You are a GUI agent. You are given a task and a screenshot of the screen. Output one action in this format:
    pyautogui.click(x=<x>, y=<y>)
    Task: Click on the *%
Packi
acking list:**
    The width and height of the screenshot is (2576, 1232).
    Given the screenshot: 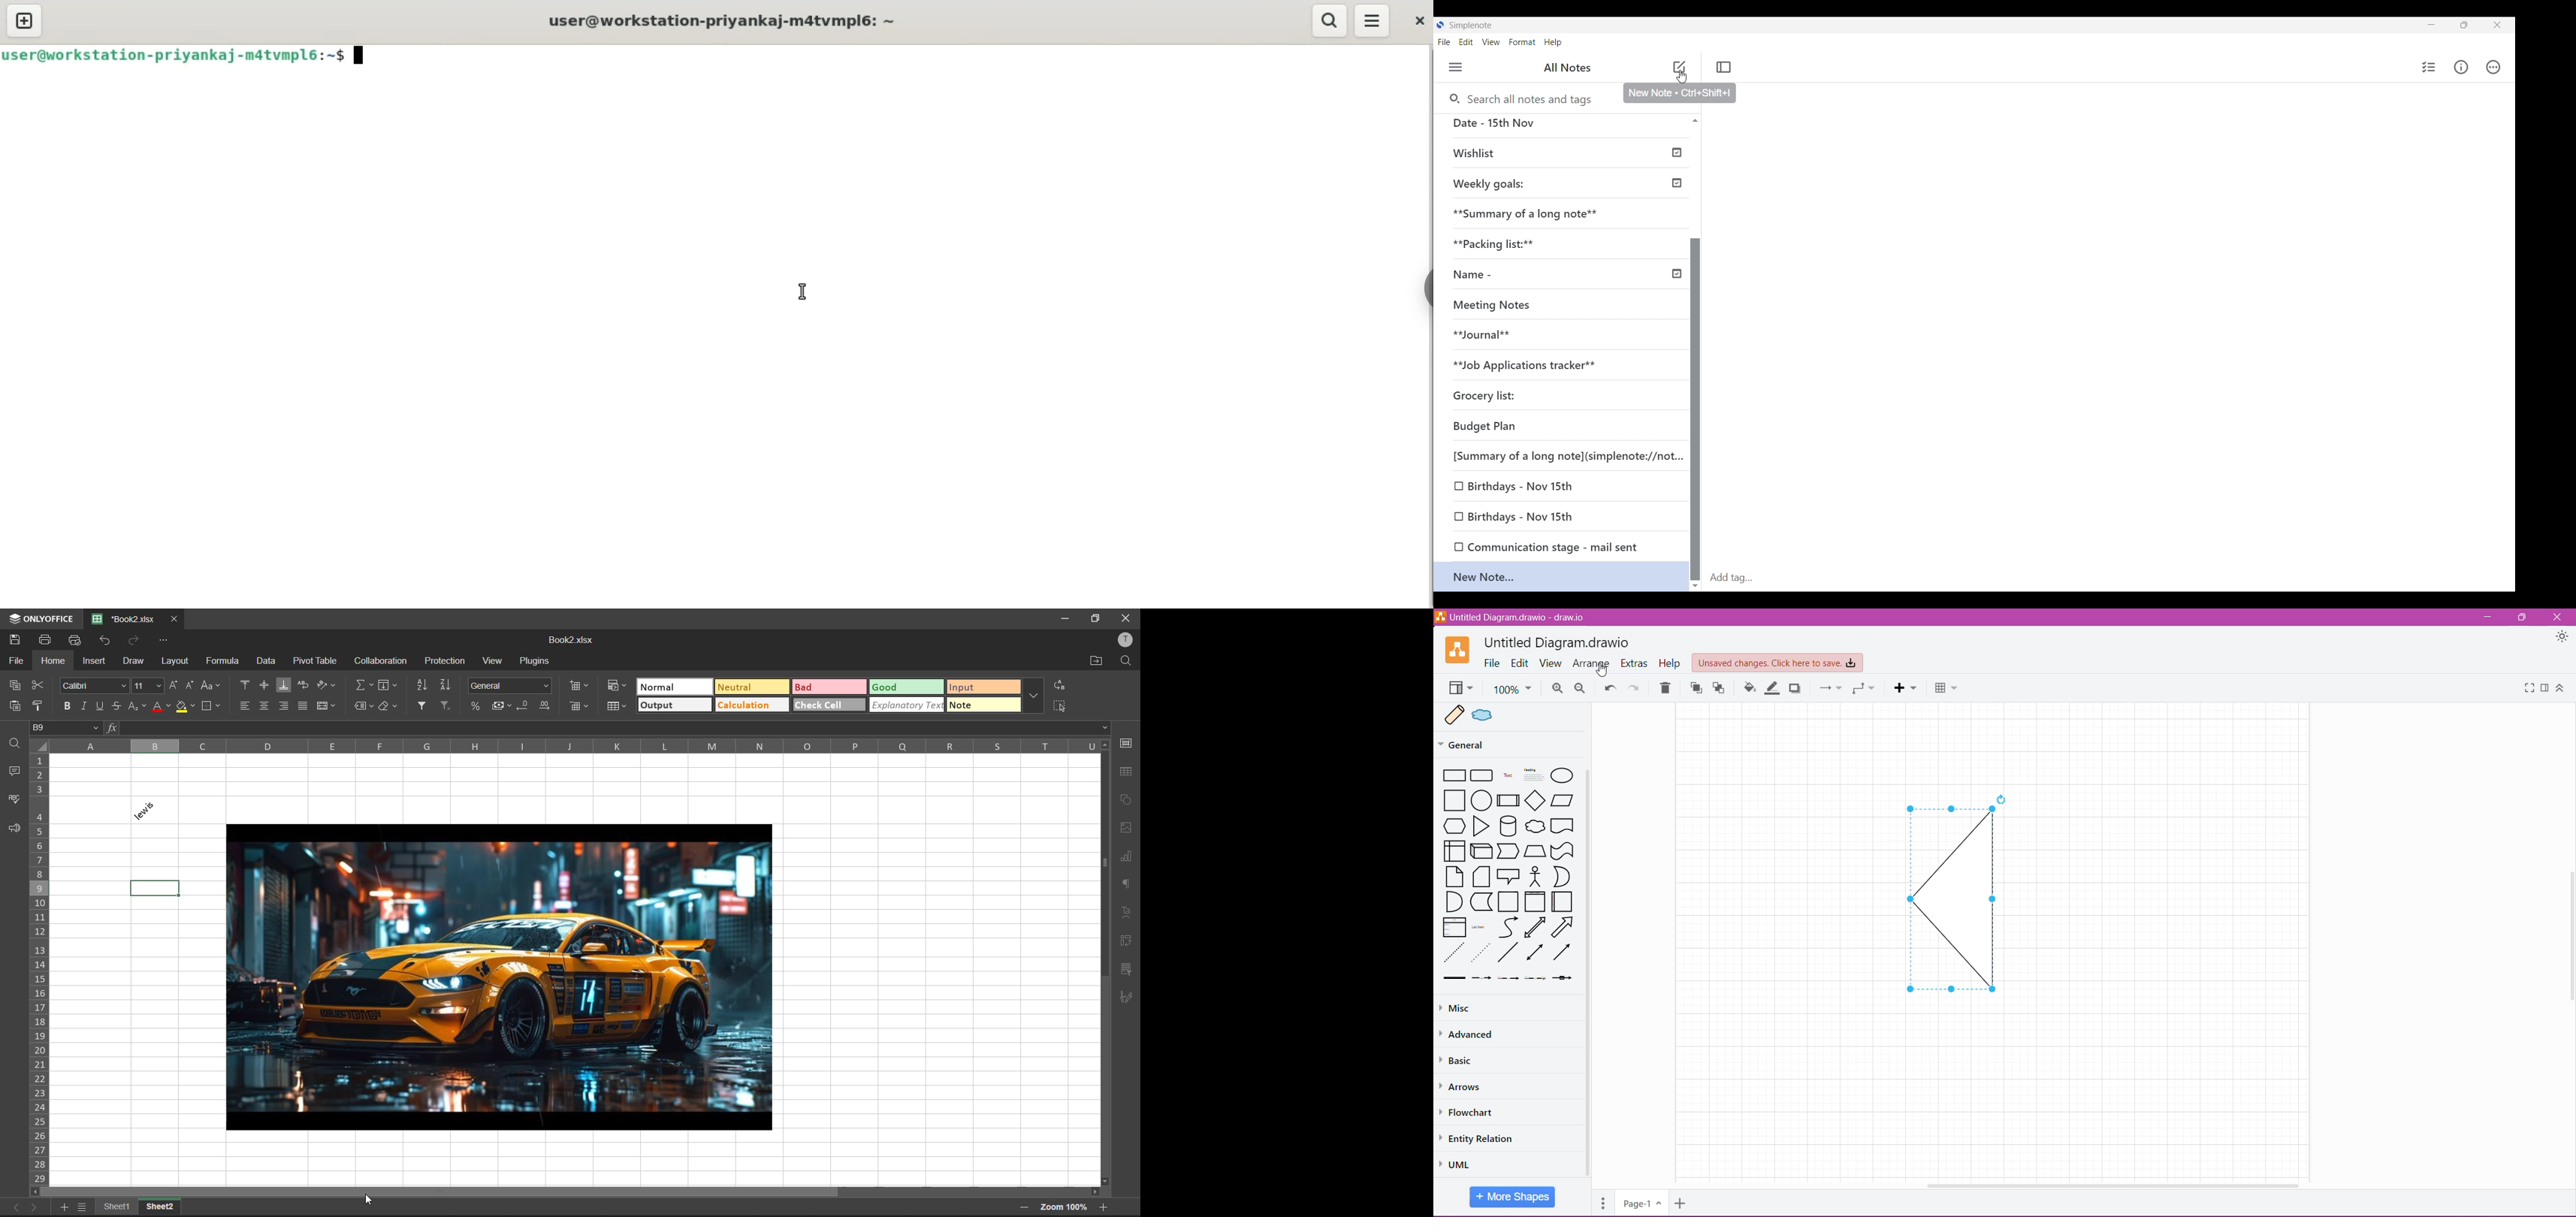 What is the action you would take?
    pyautogui.click(x=1499, y=244)
    